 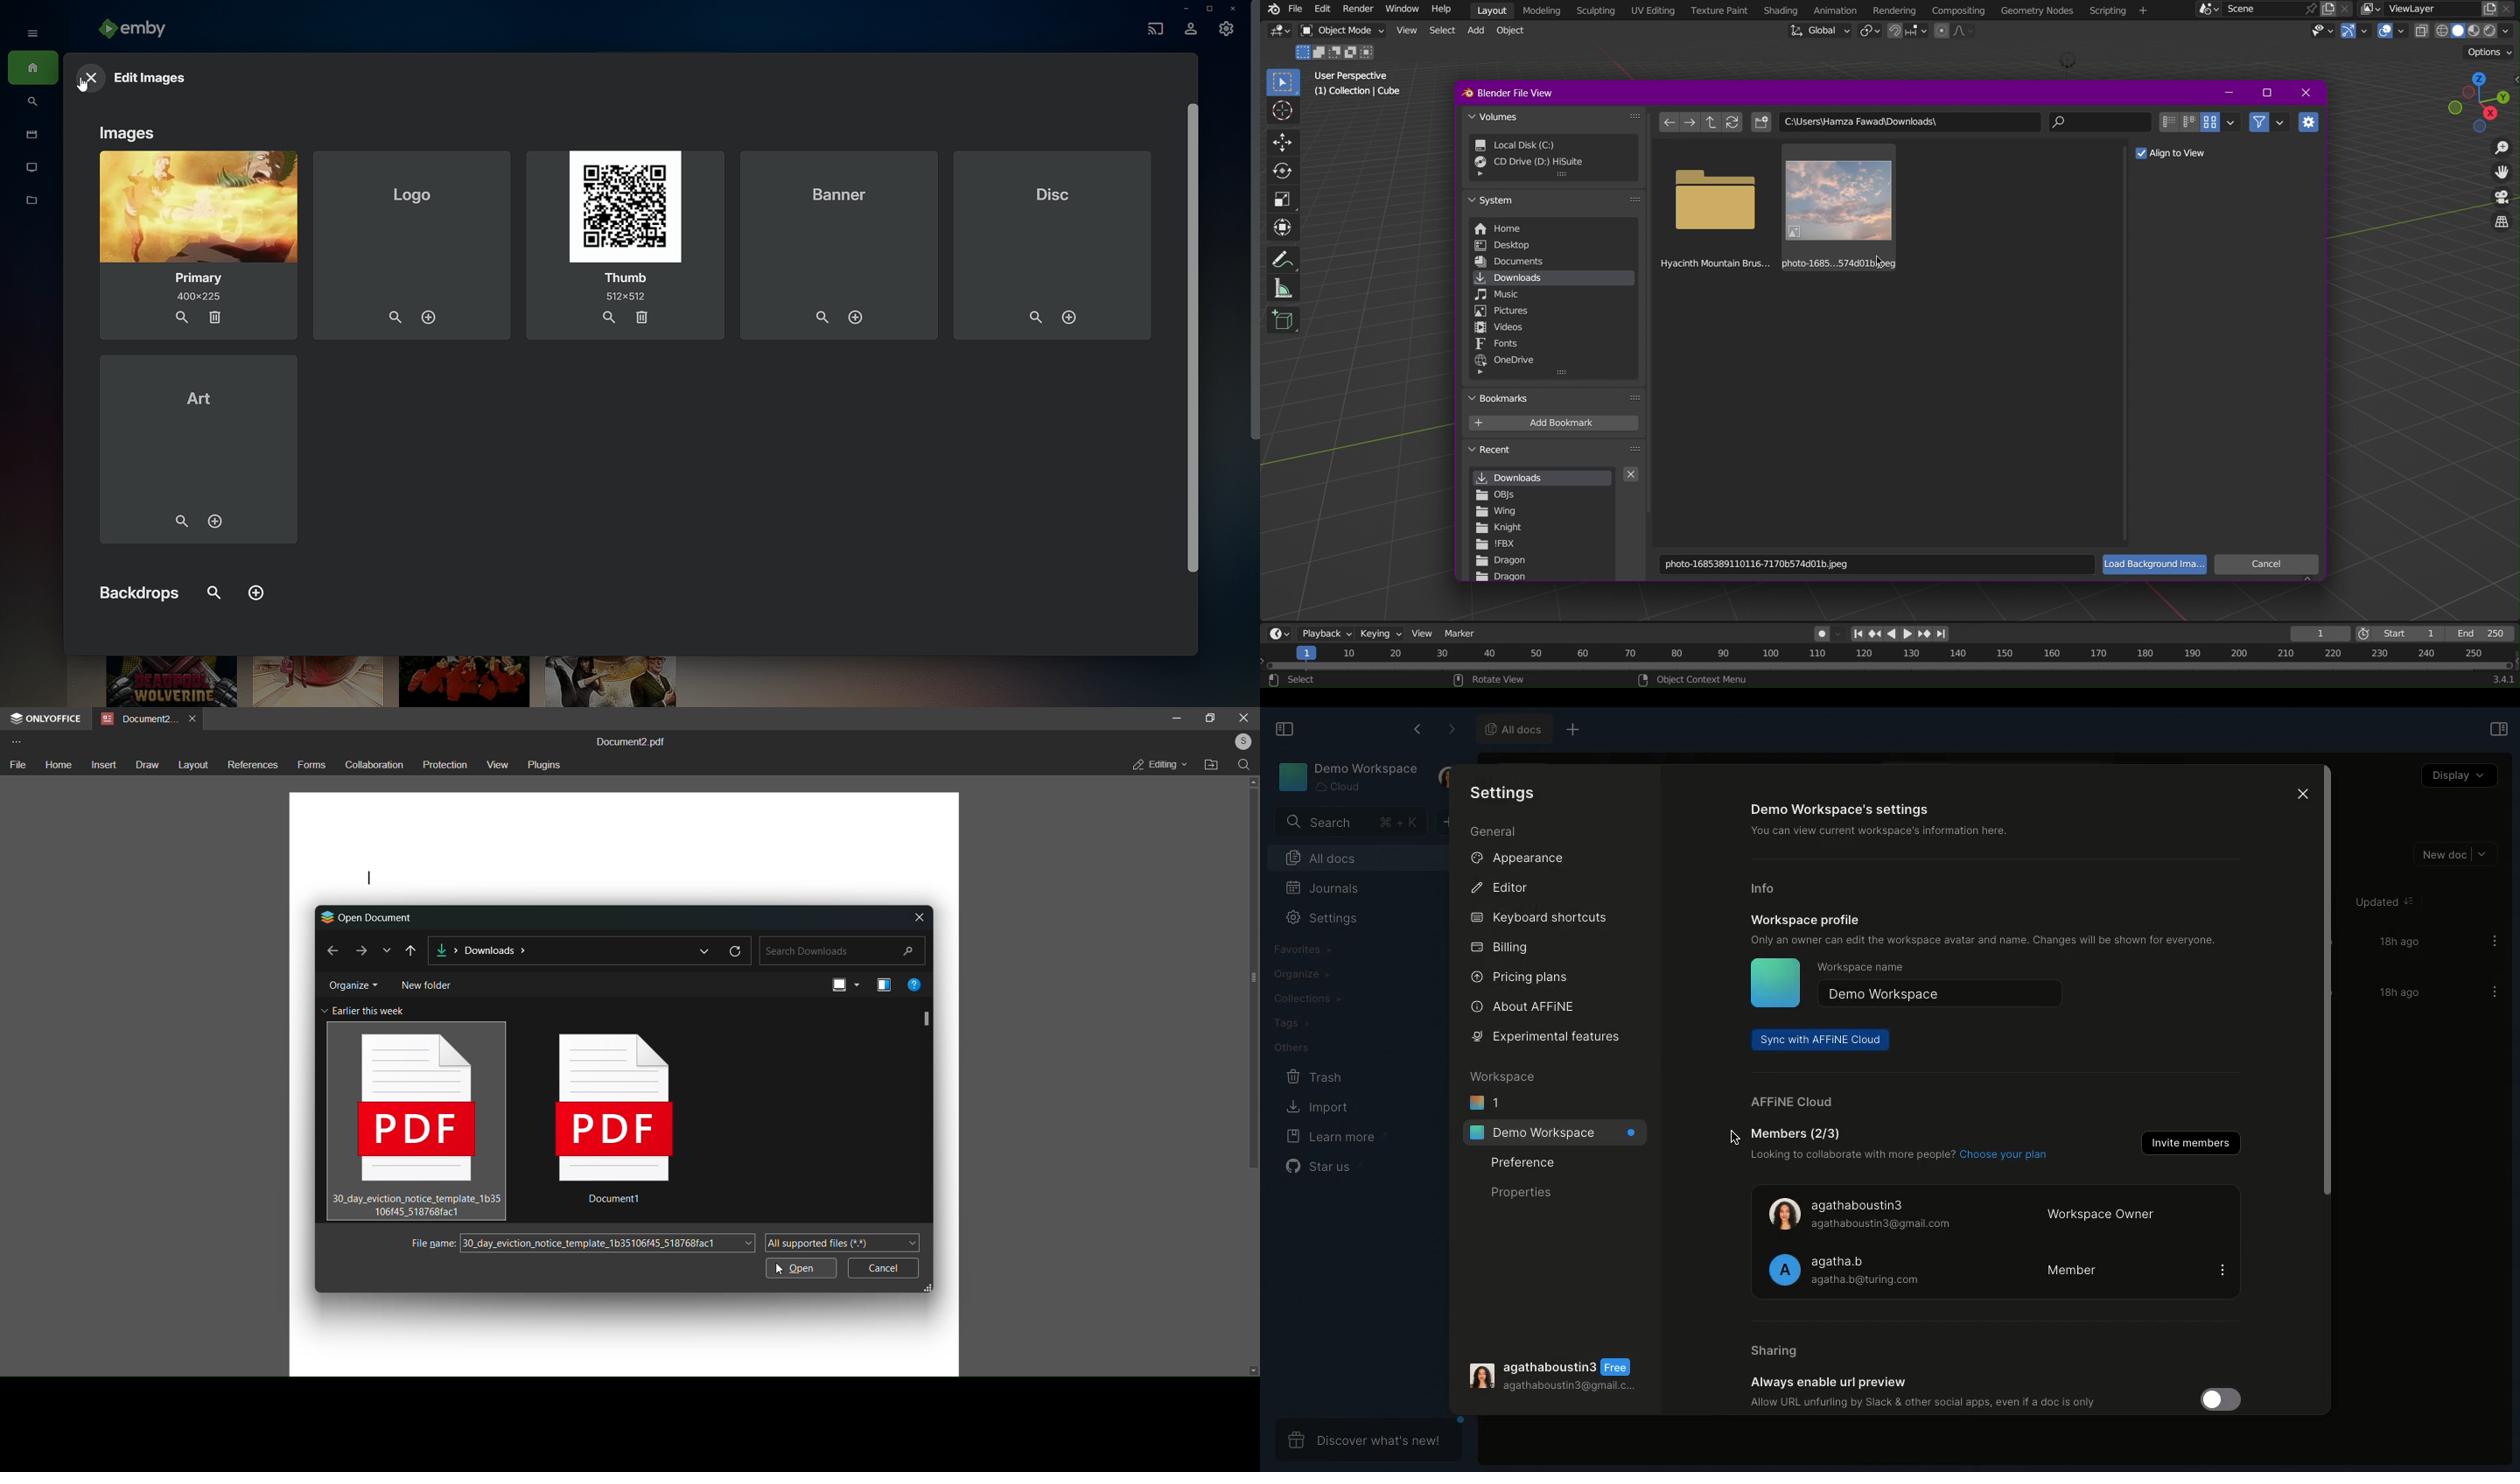 What do you see at coordinates (2488, 51) in the screenshot?
I see `Options` at bounding box center [2488, 51].